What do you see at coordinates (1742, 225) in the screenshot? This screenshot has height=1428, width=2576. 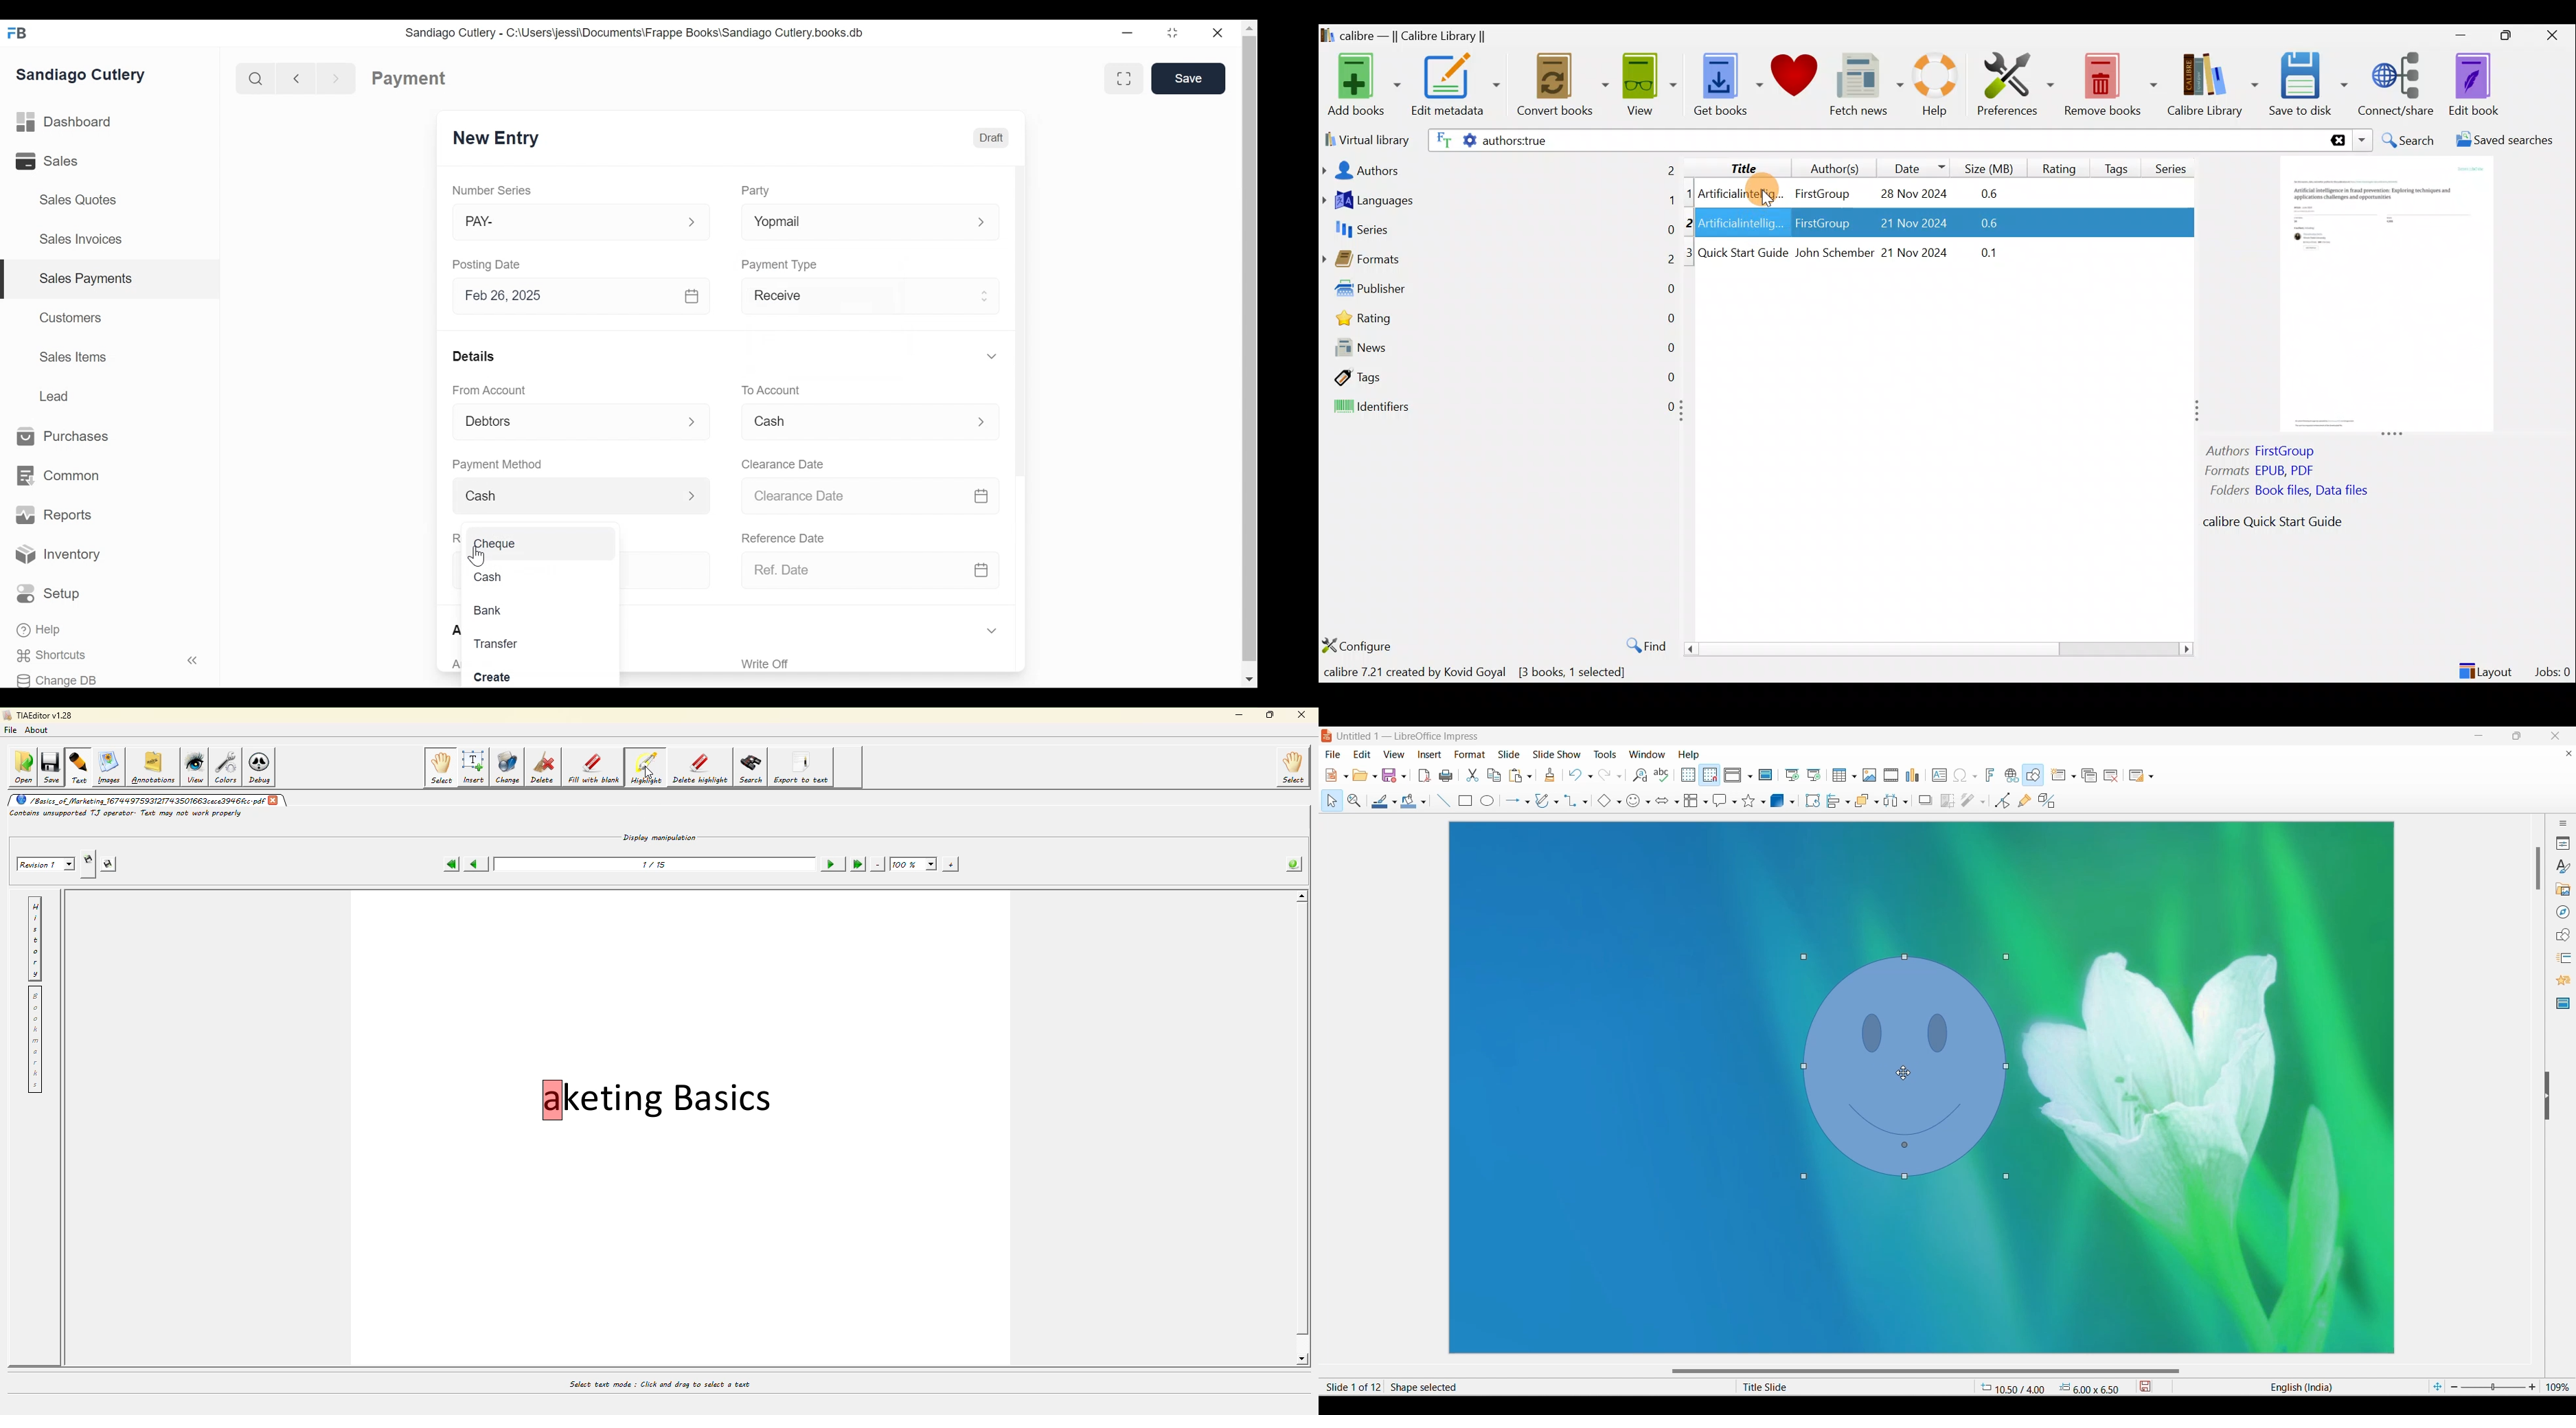 I see `Artificial intellig` at bounding box center [1742, 225].